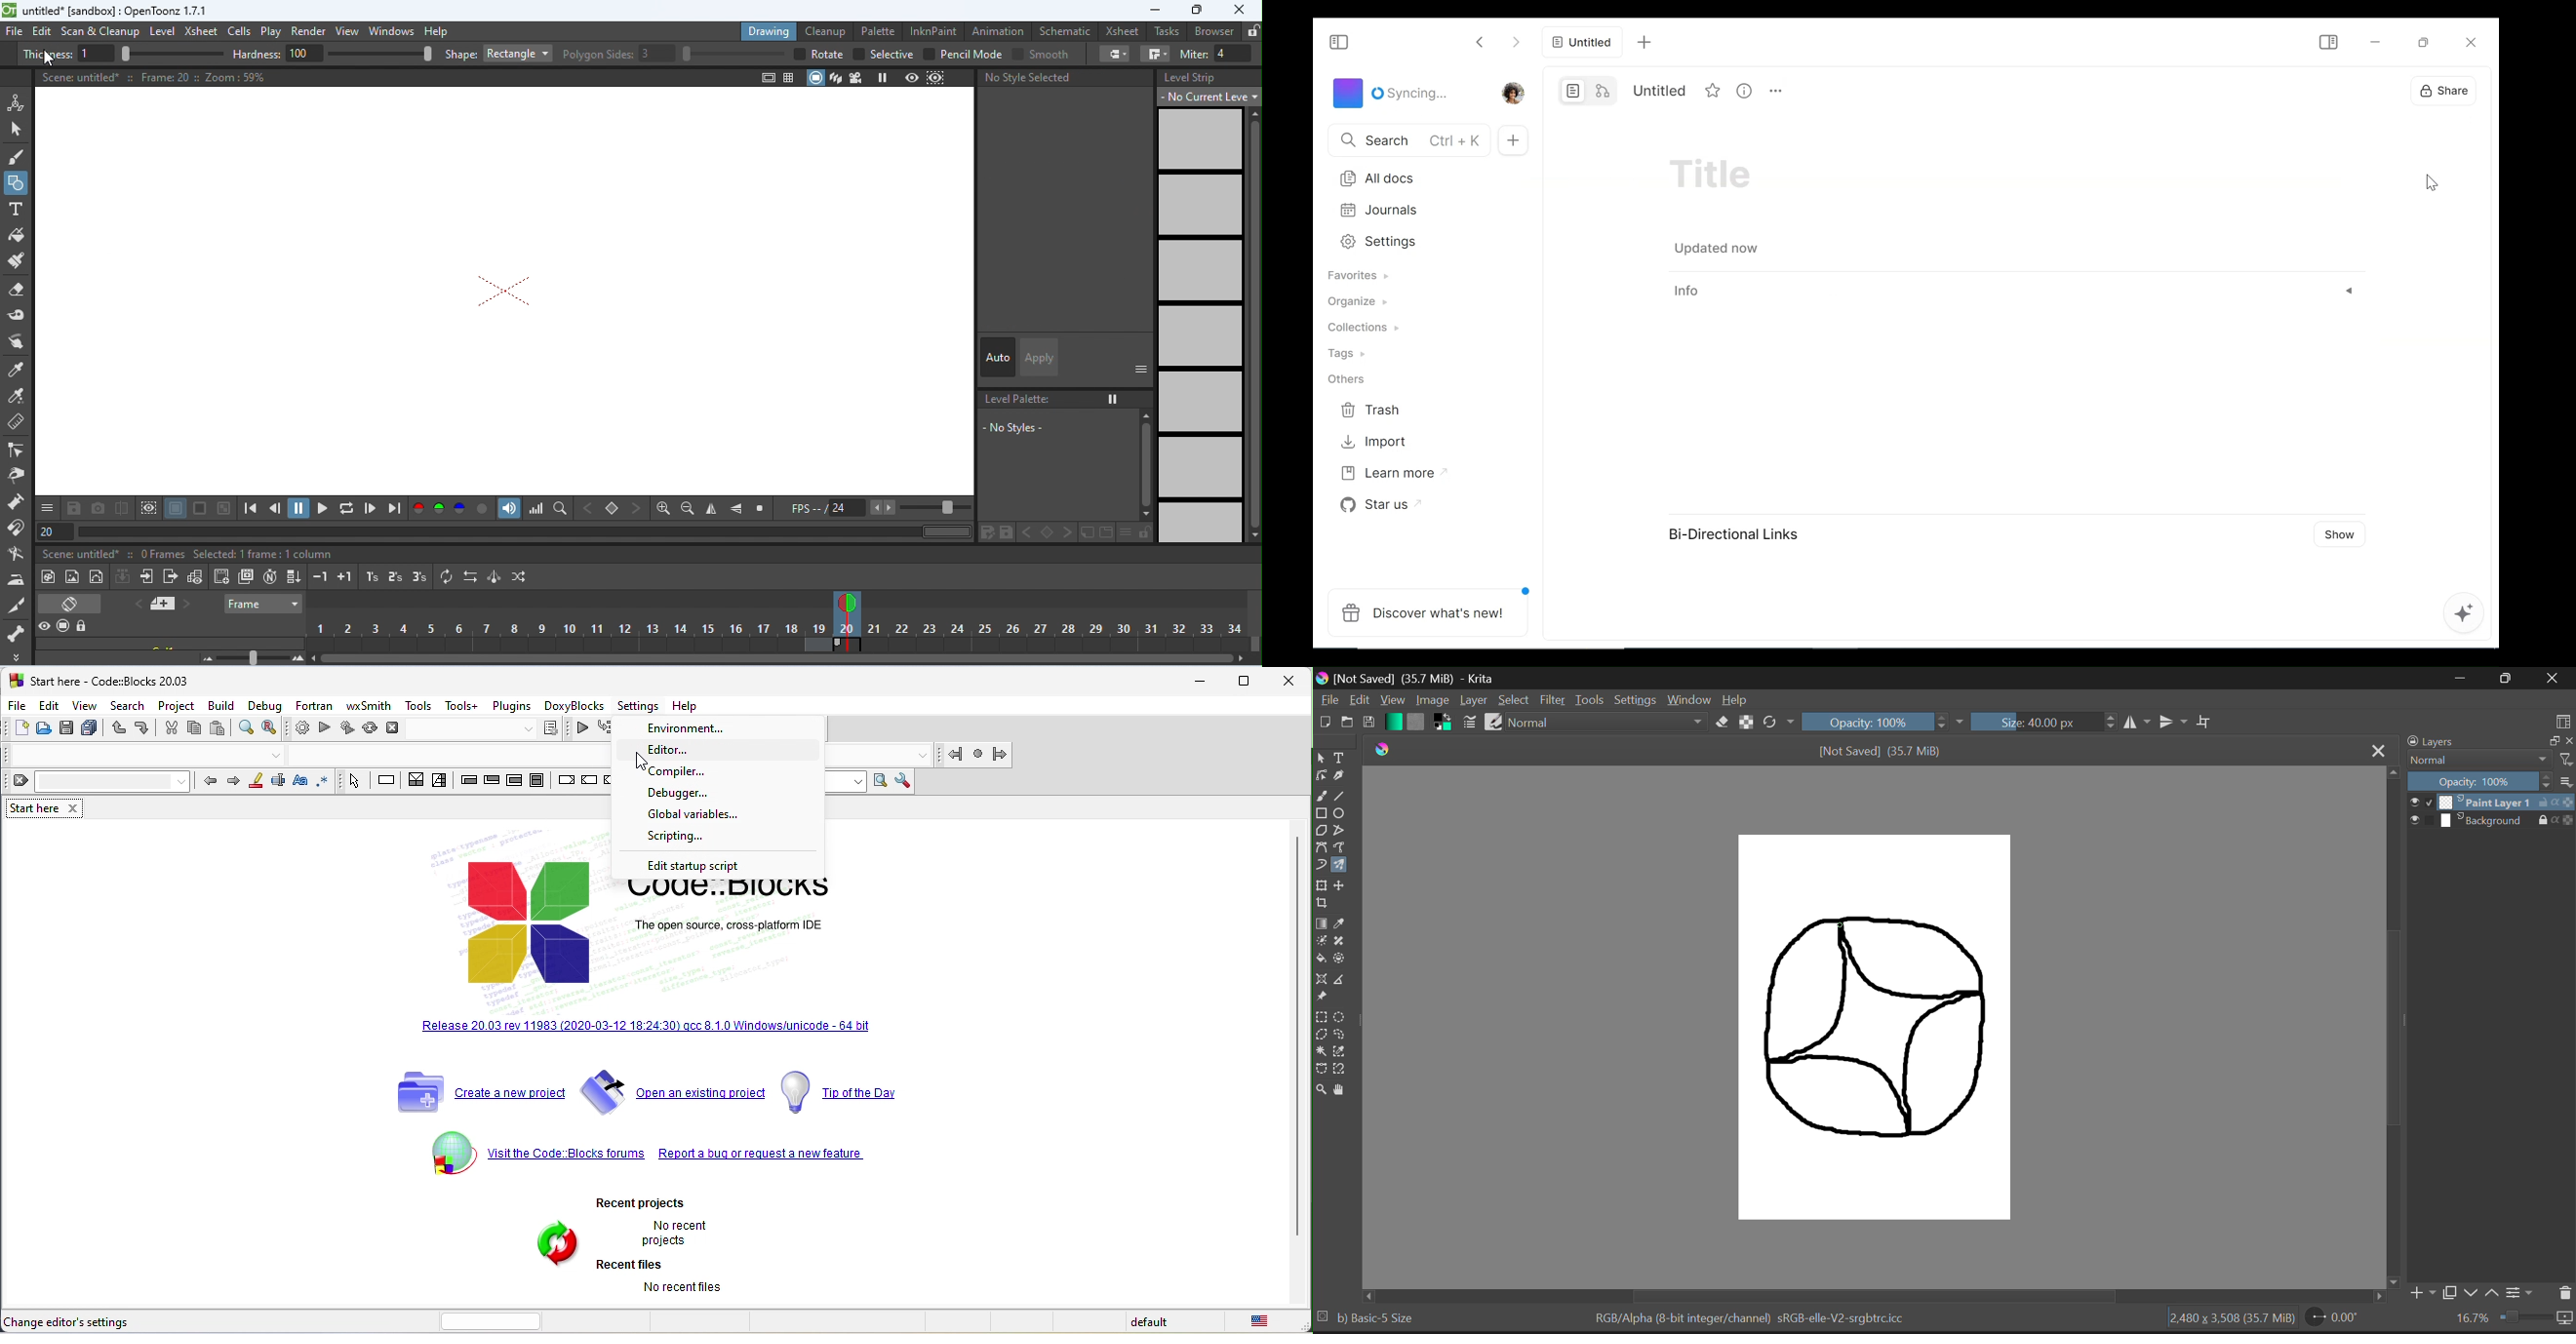 The image size is (2576, 1344). I want to click on cutter, so click(15, 605).